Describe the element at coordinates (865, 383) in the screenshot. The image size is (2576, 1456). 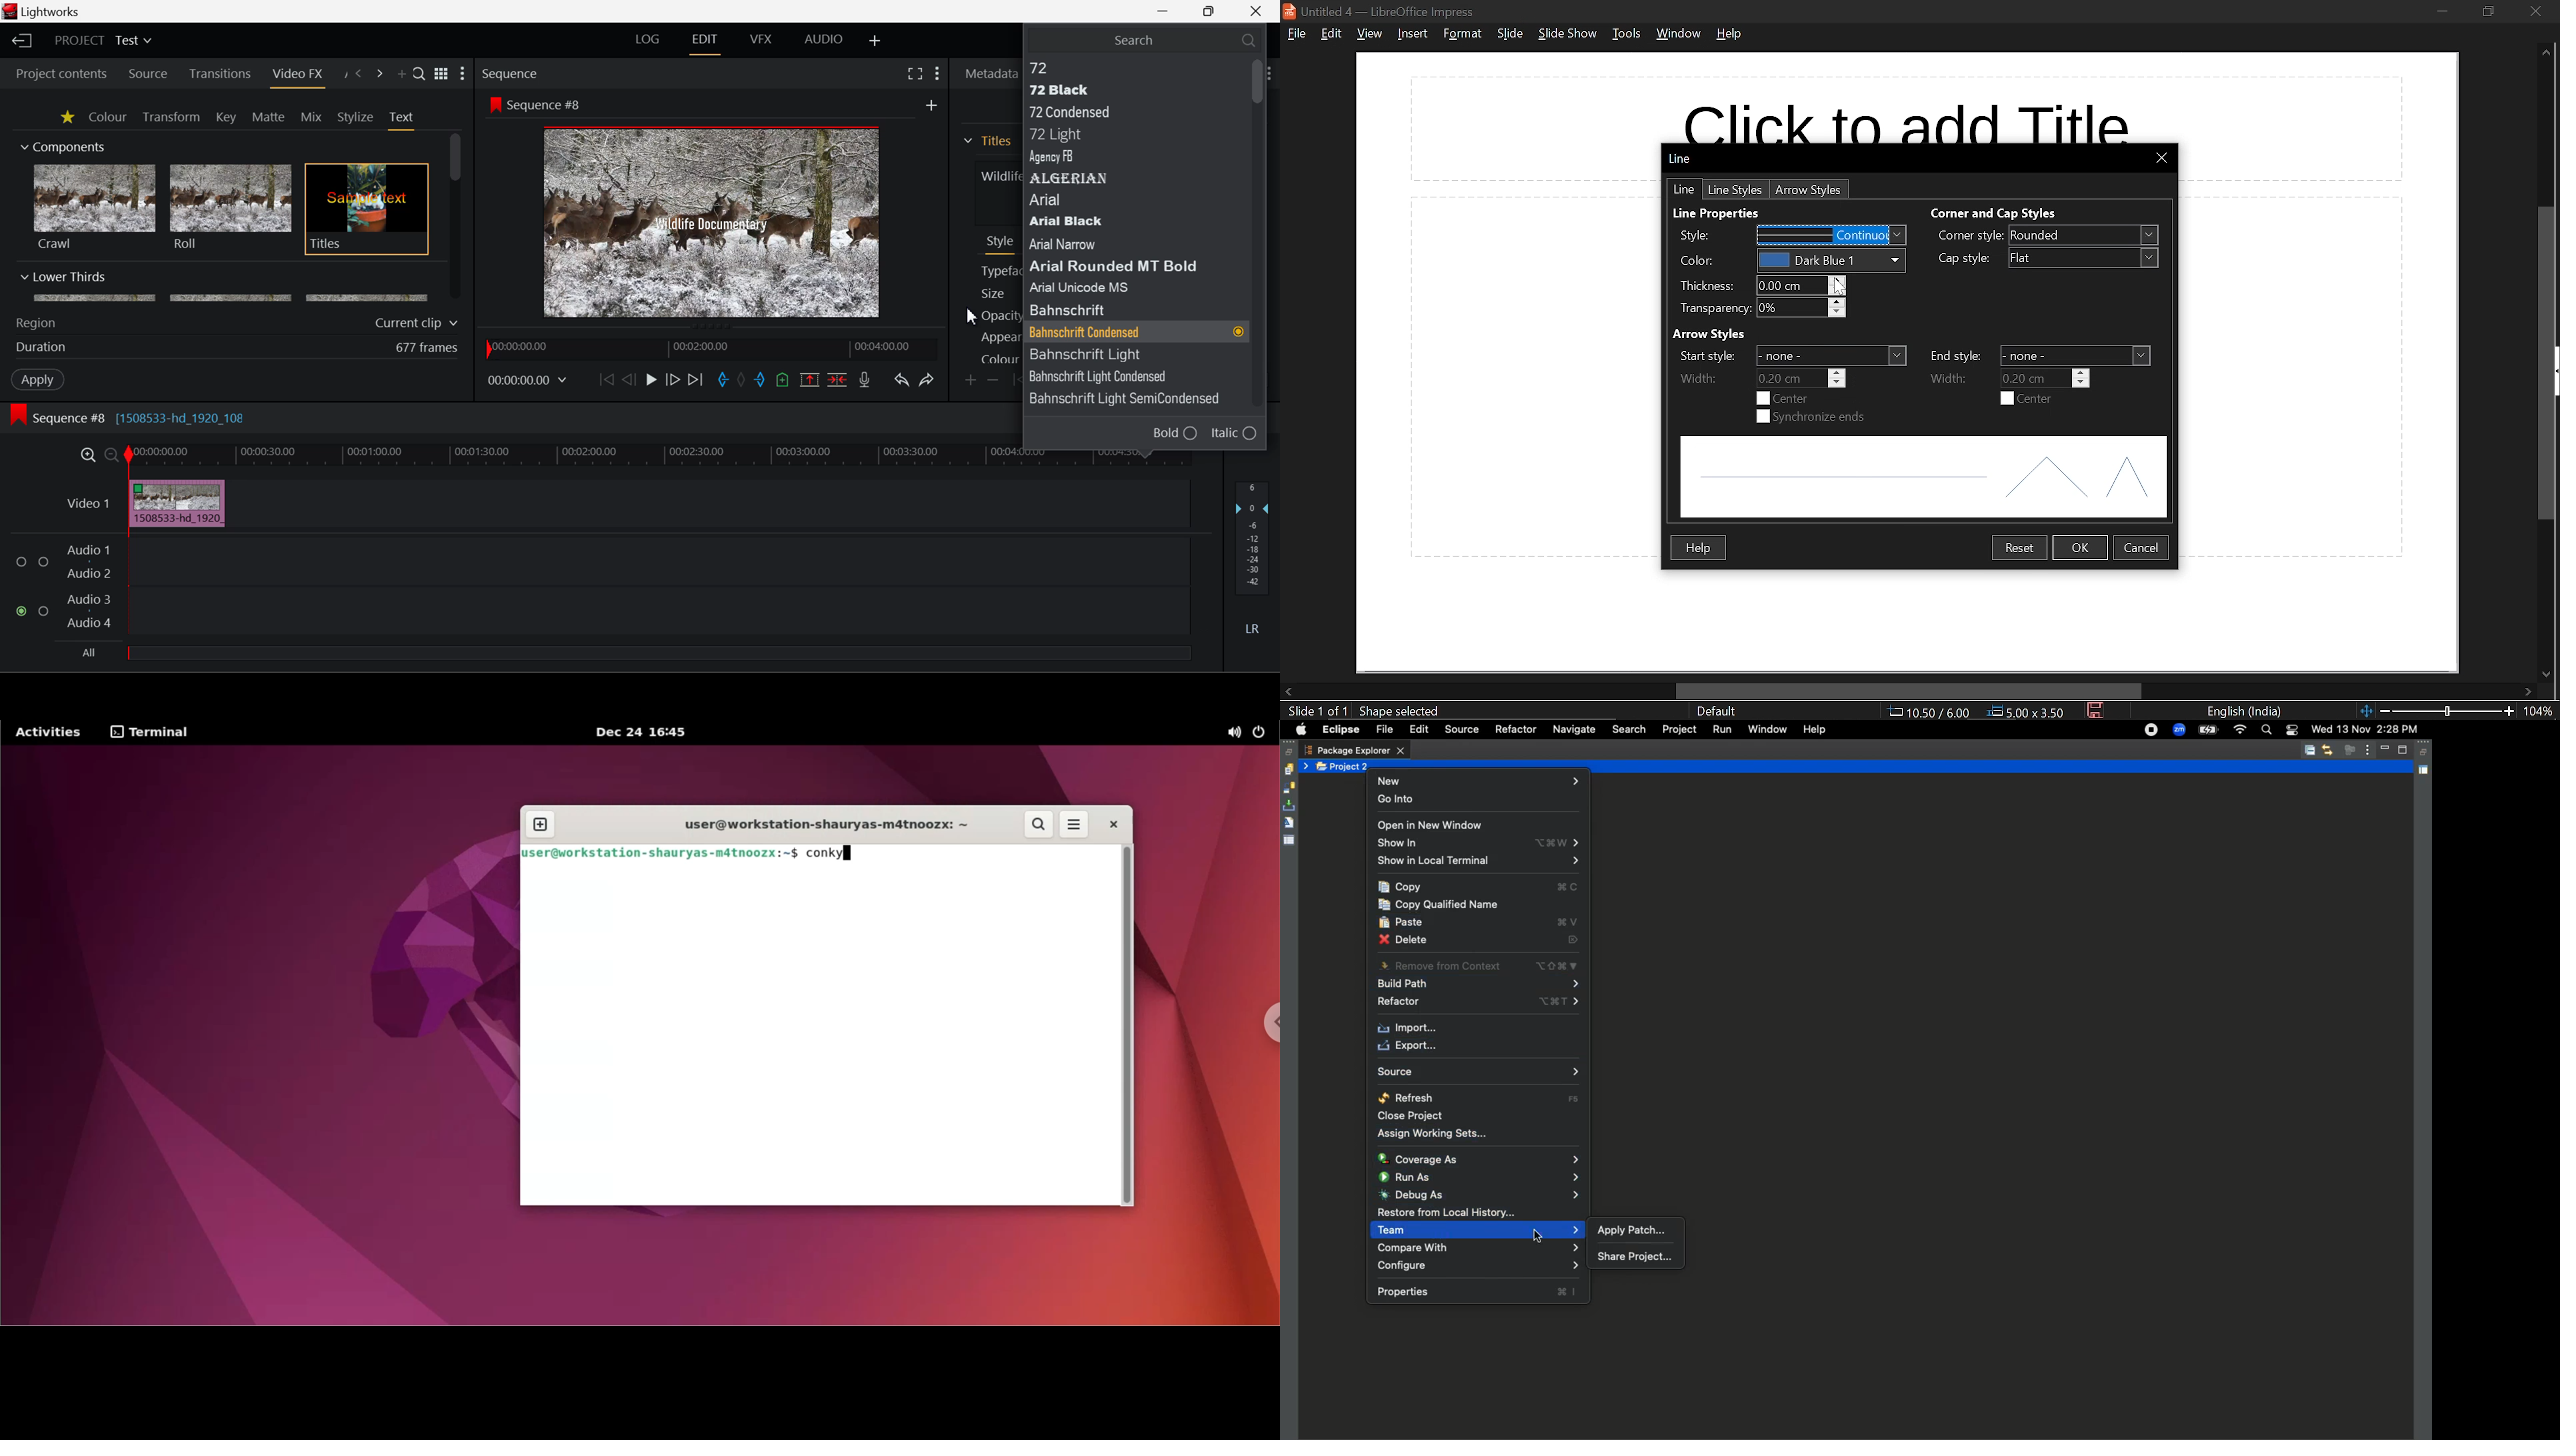
I see `Record Voiceover` at that location.